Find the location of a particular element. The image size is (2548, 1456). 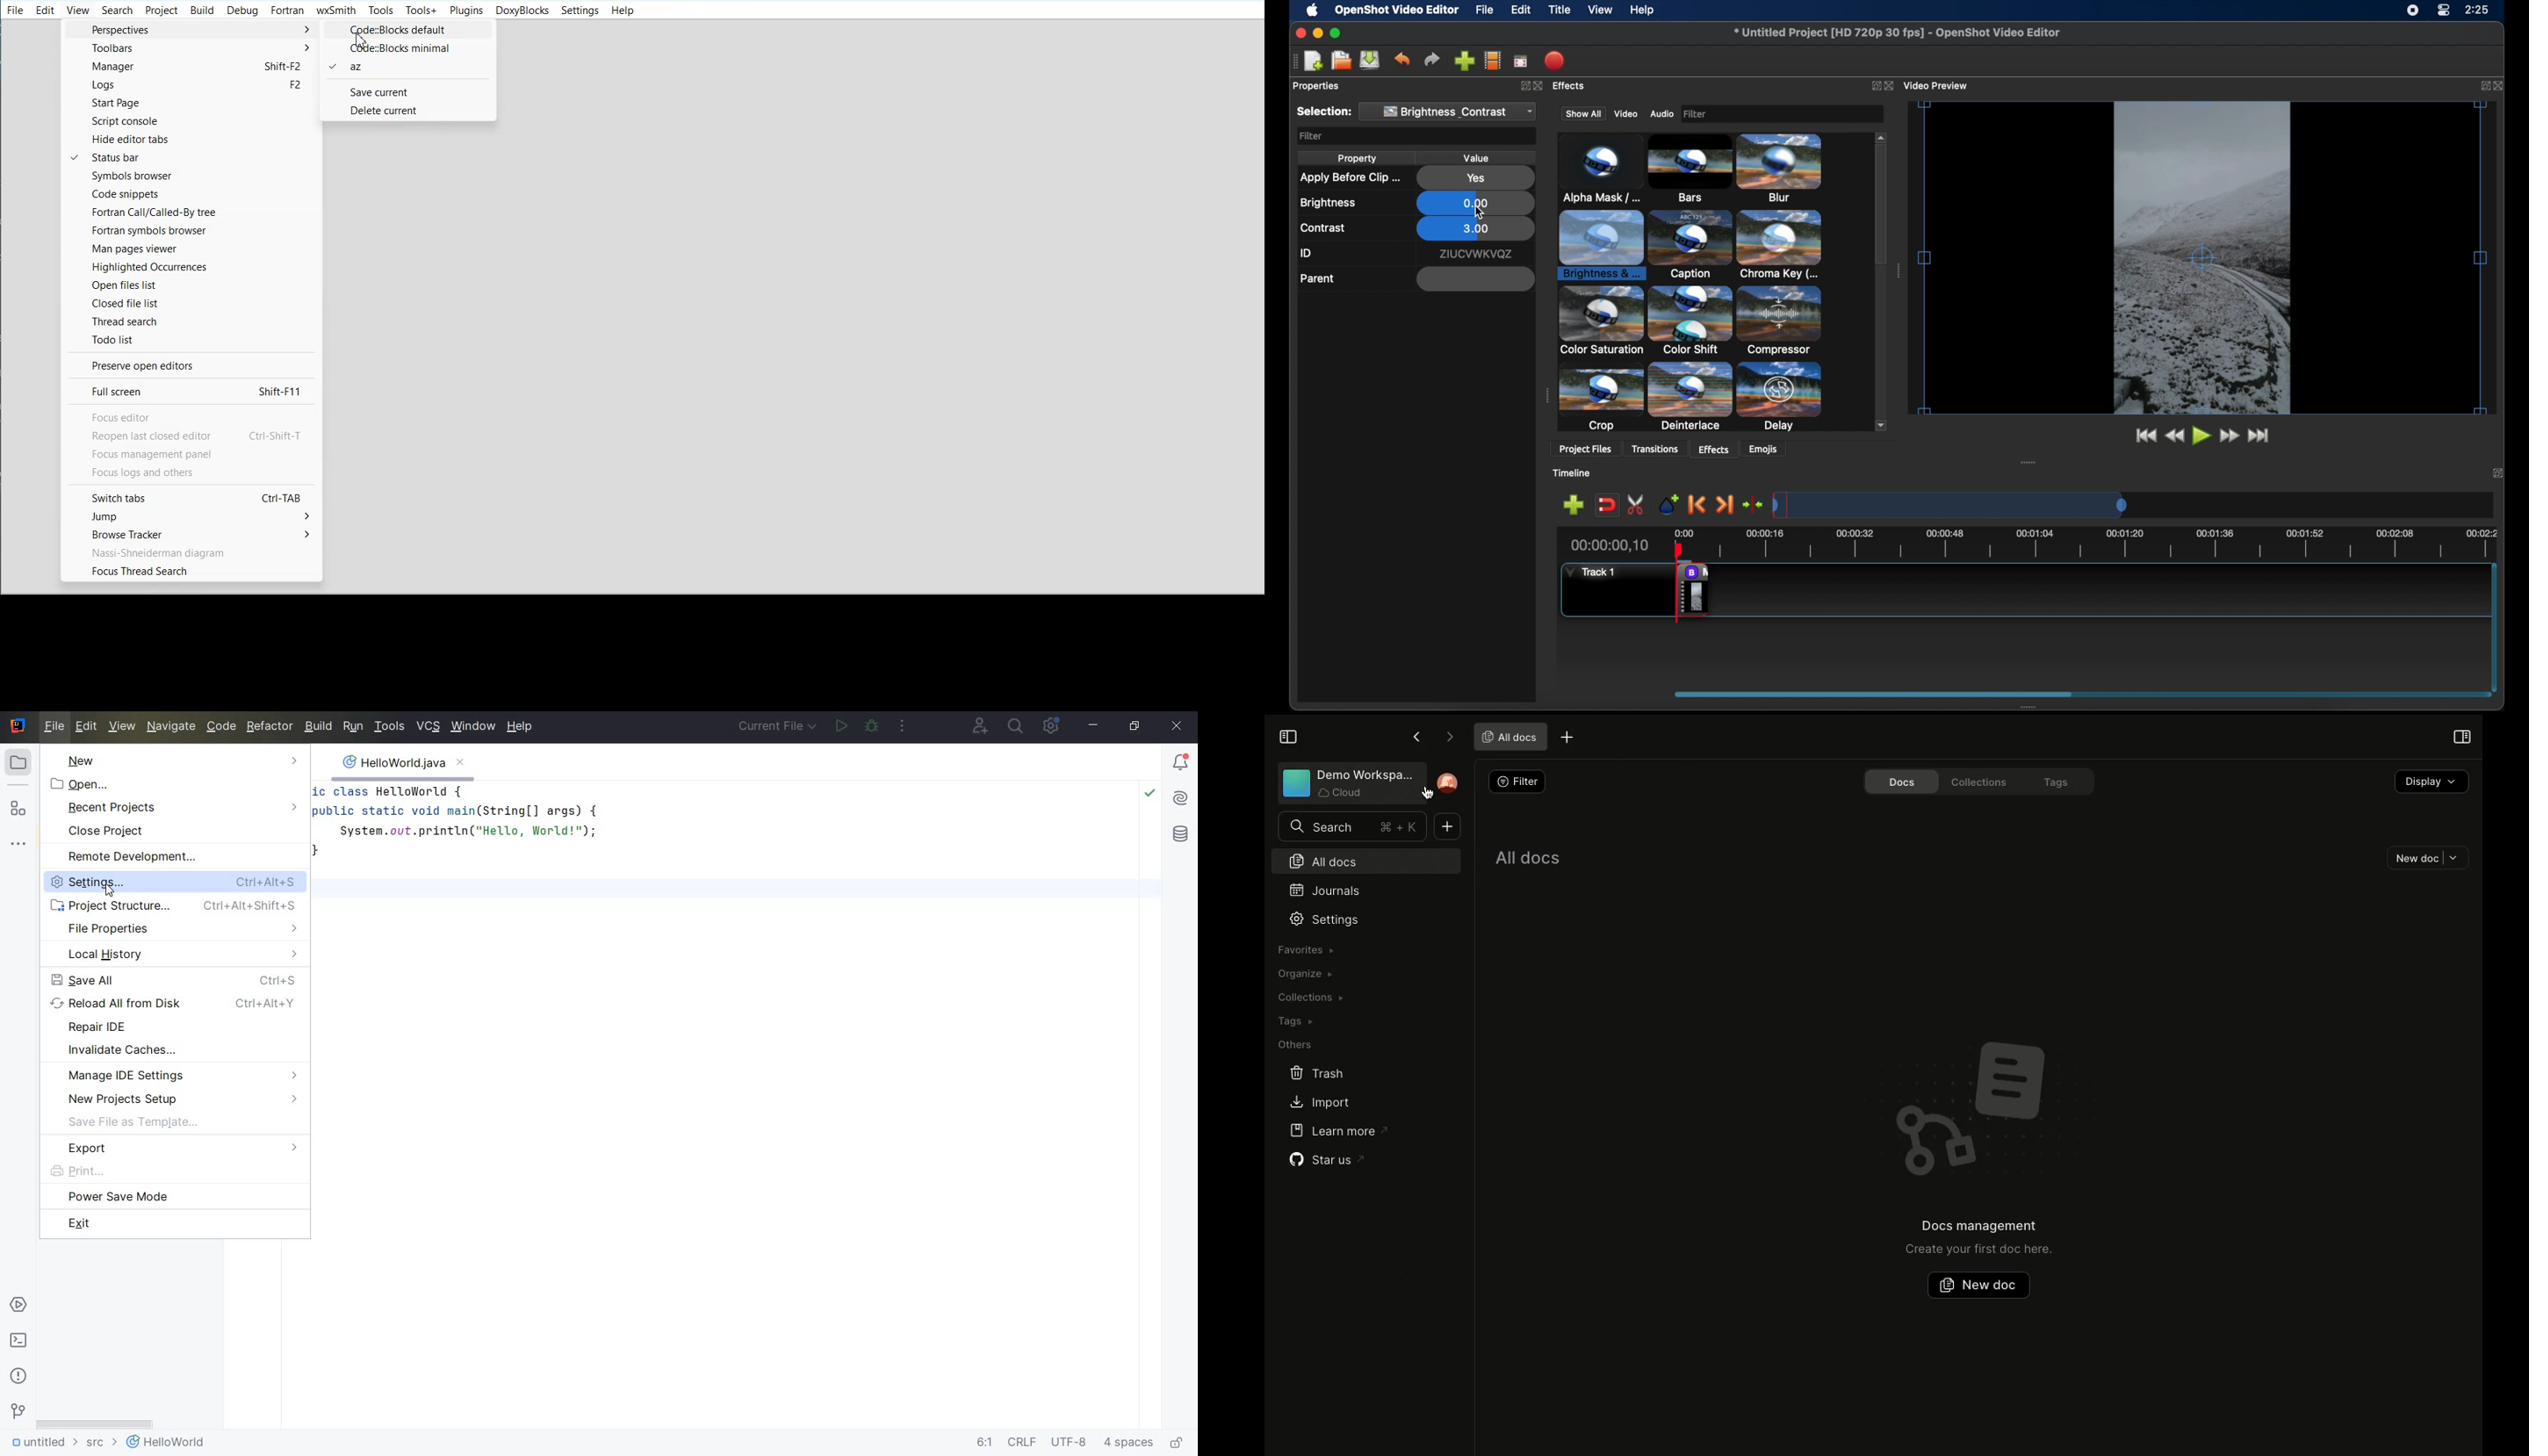

az is located at coordinates (403, 68).